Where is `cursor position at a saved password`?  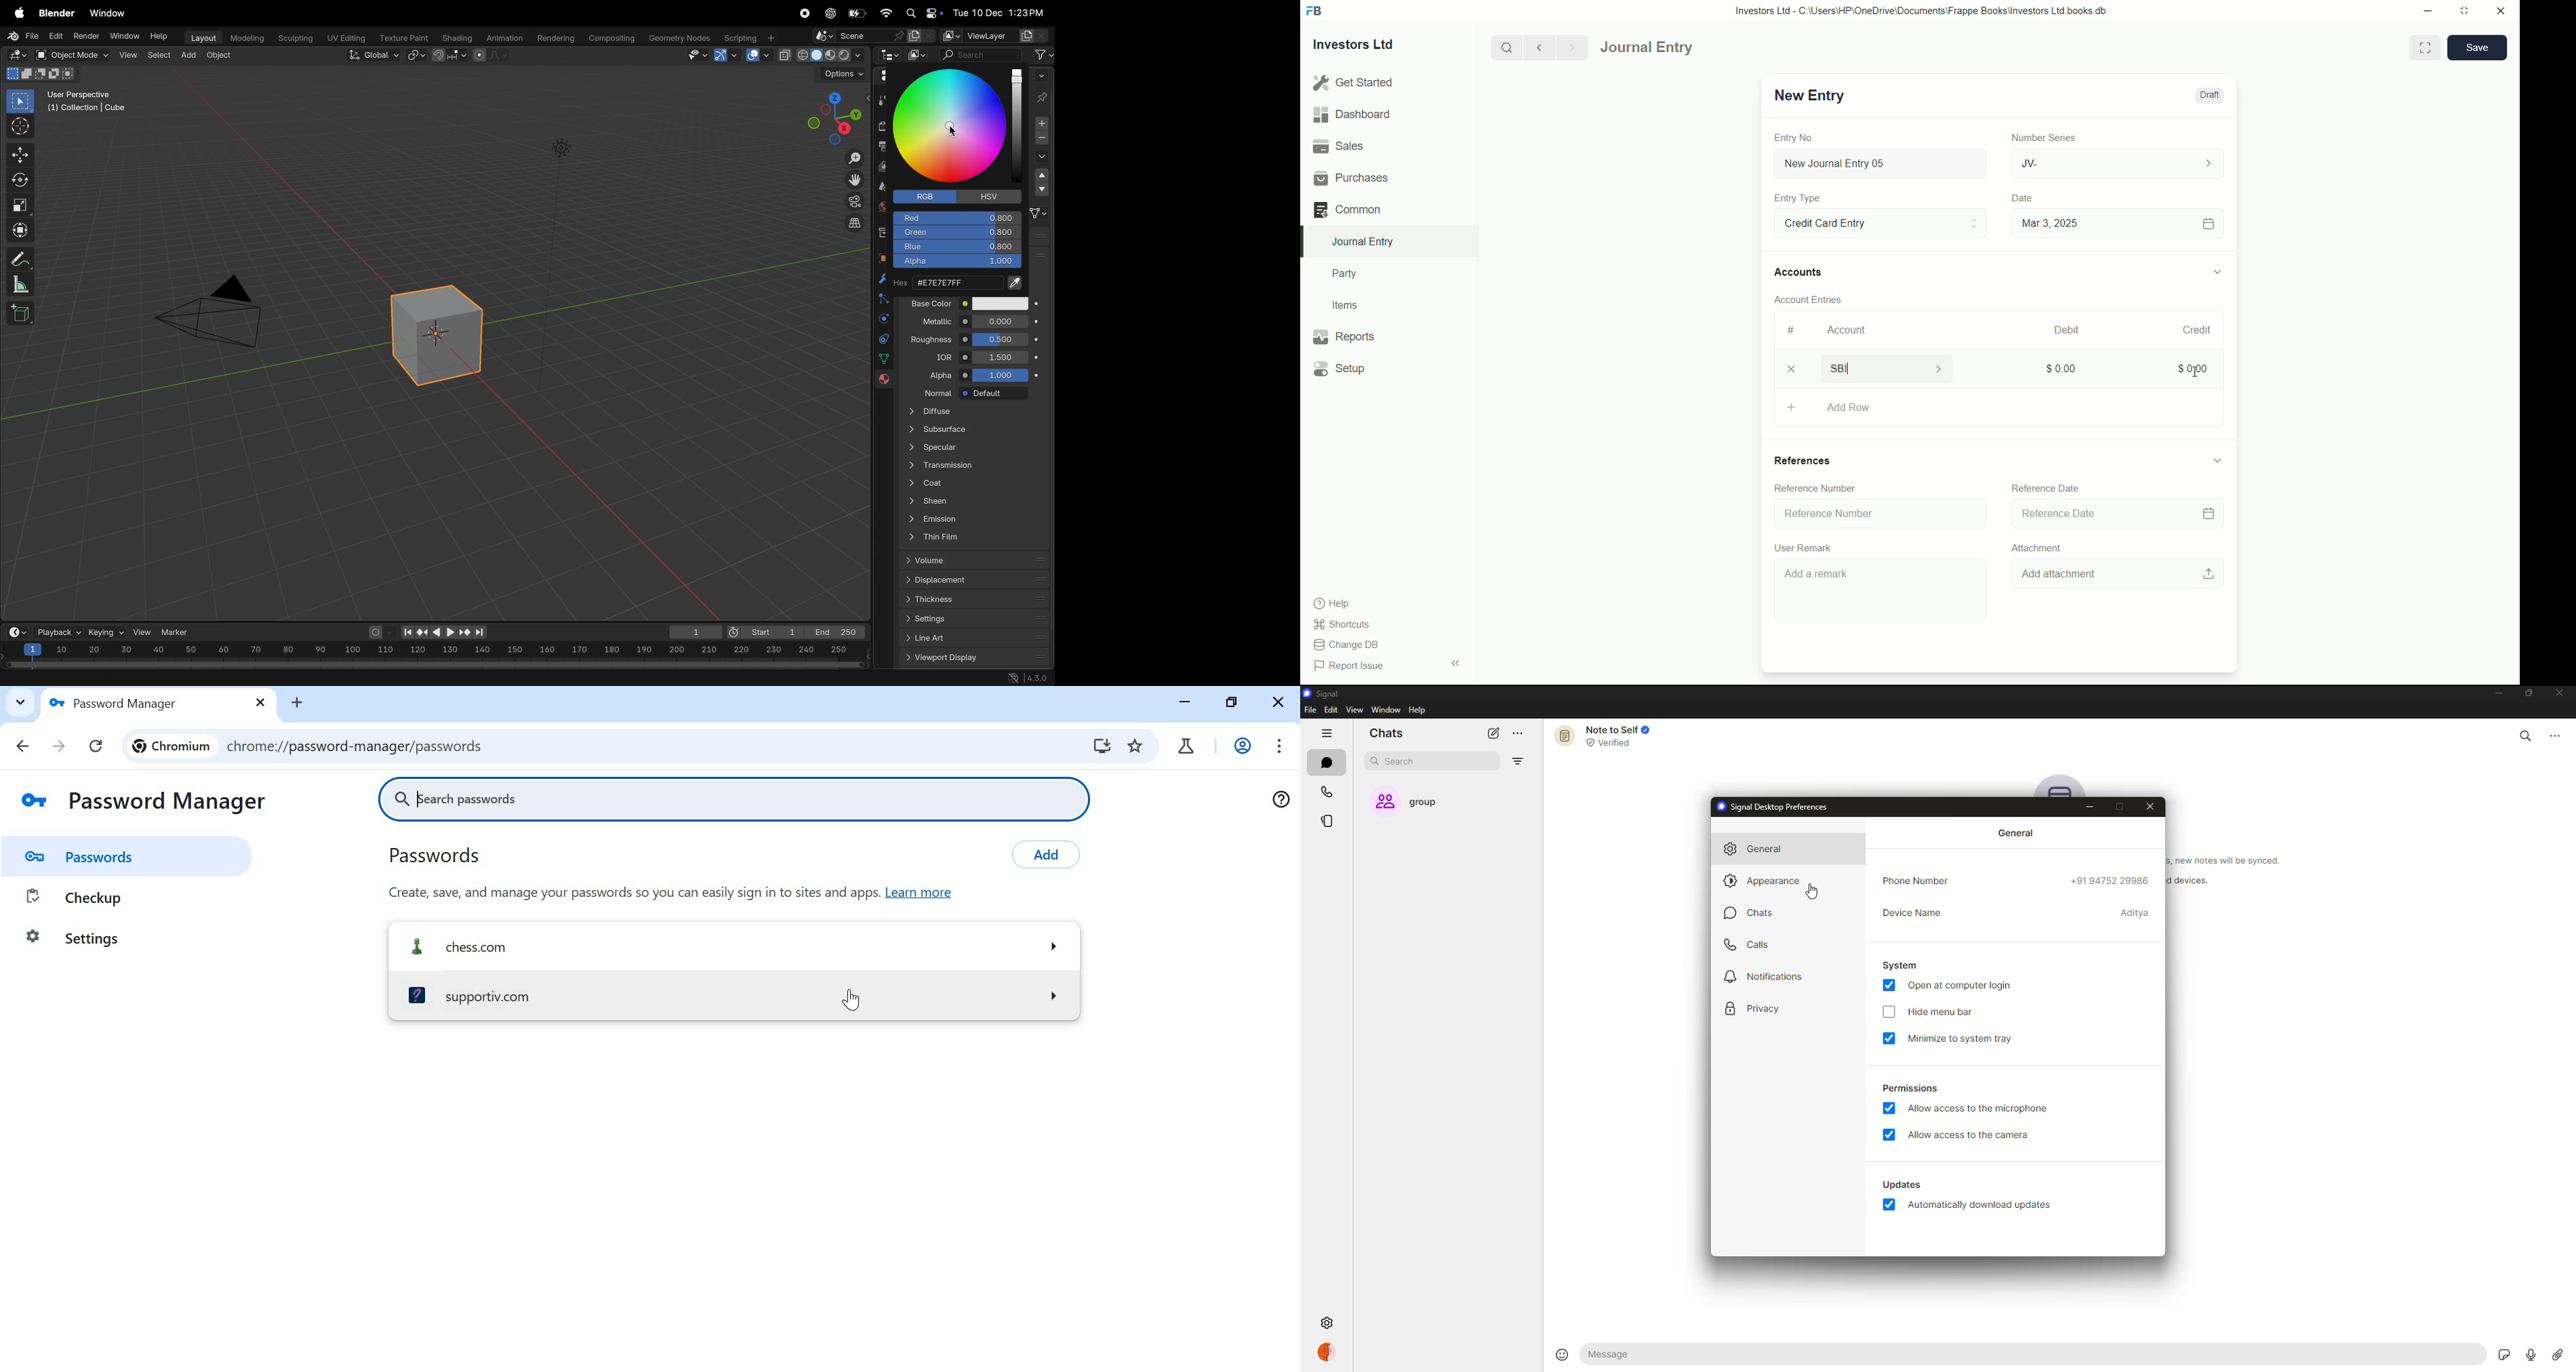 cursor position at a saved password is located at coordinates (856, 1000).